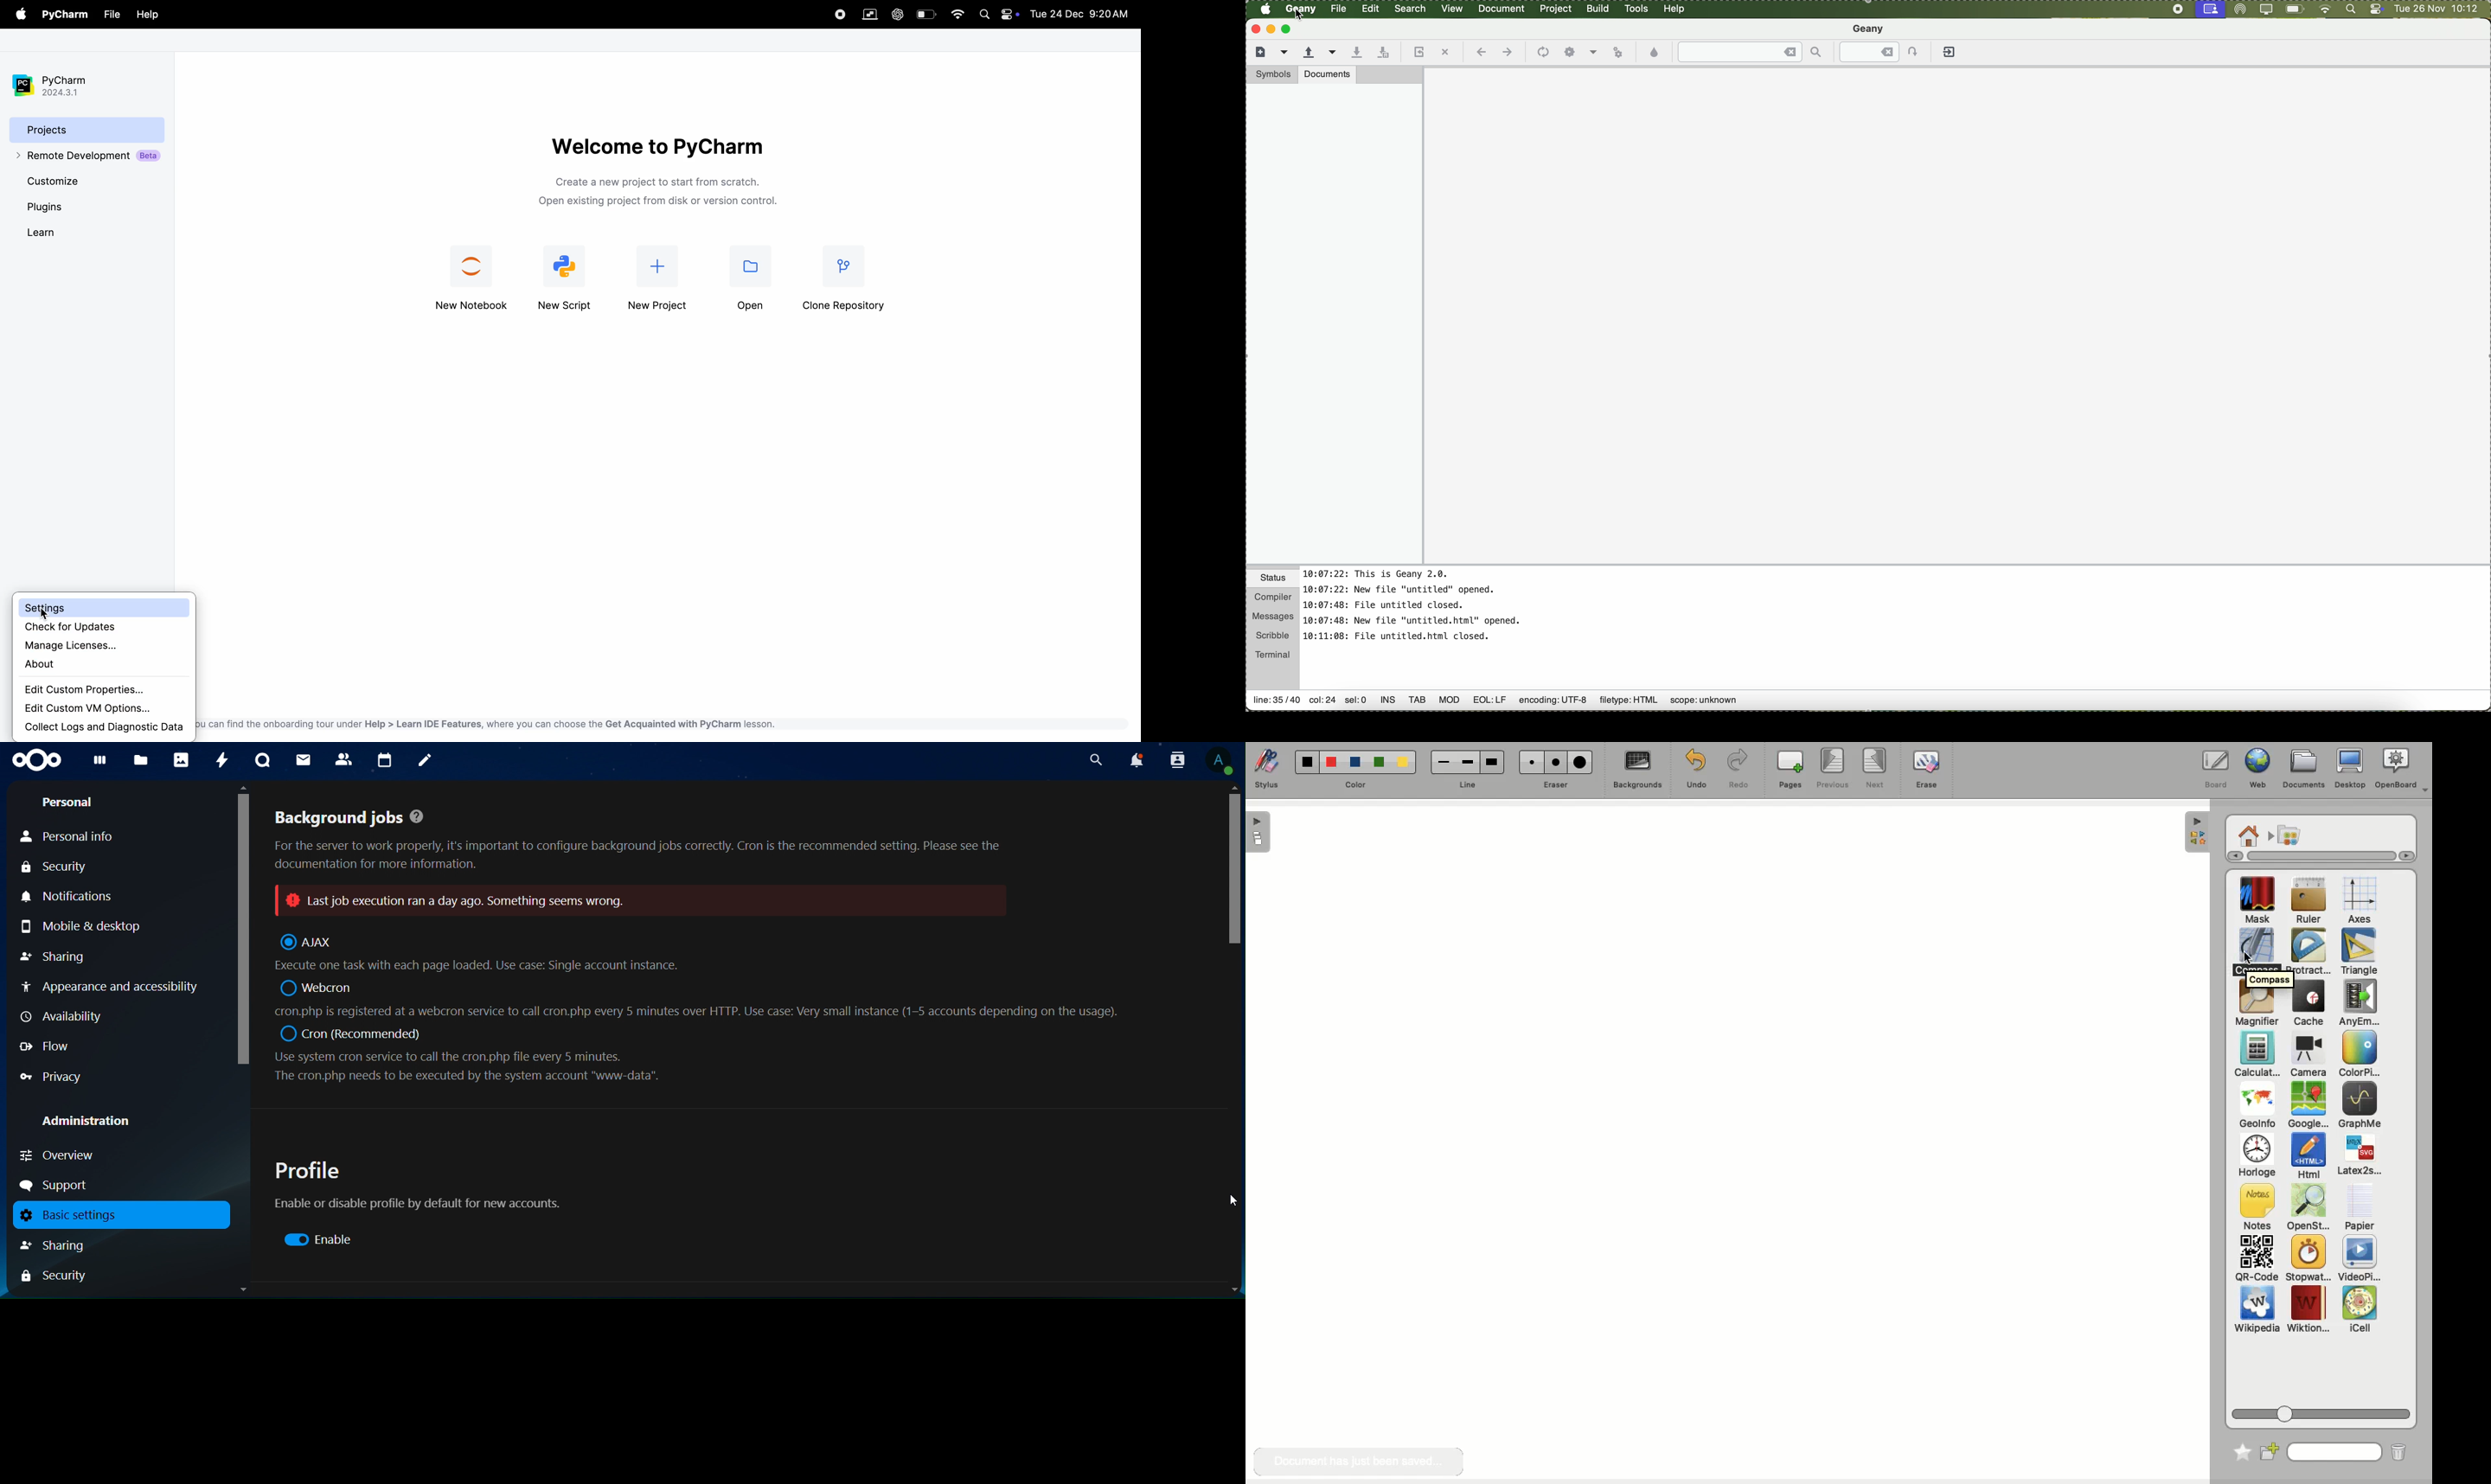 This screenshot has height=1484, width=2492. Describe the element at coordinates (99, 925) in the screenshot. I see `mobile & desktop` at that location.